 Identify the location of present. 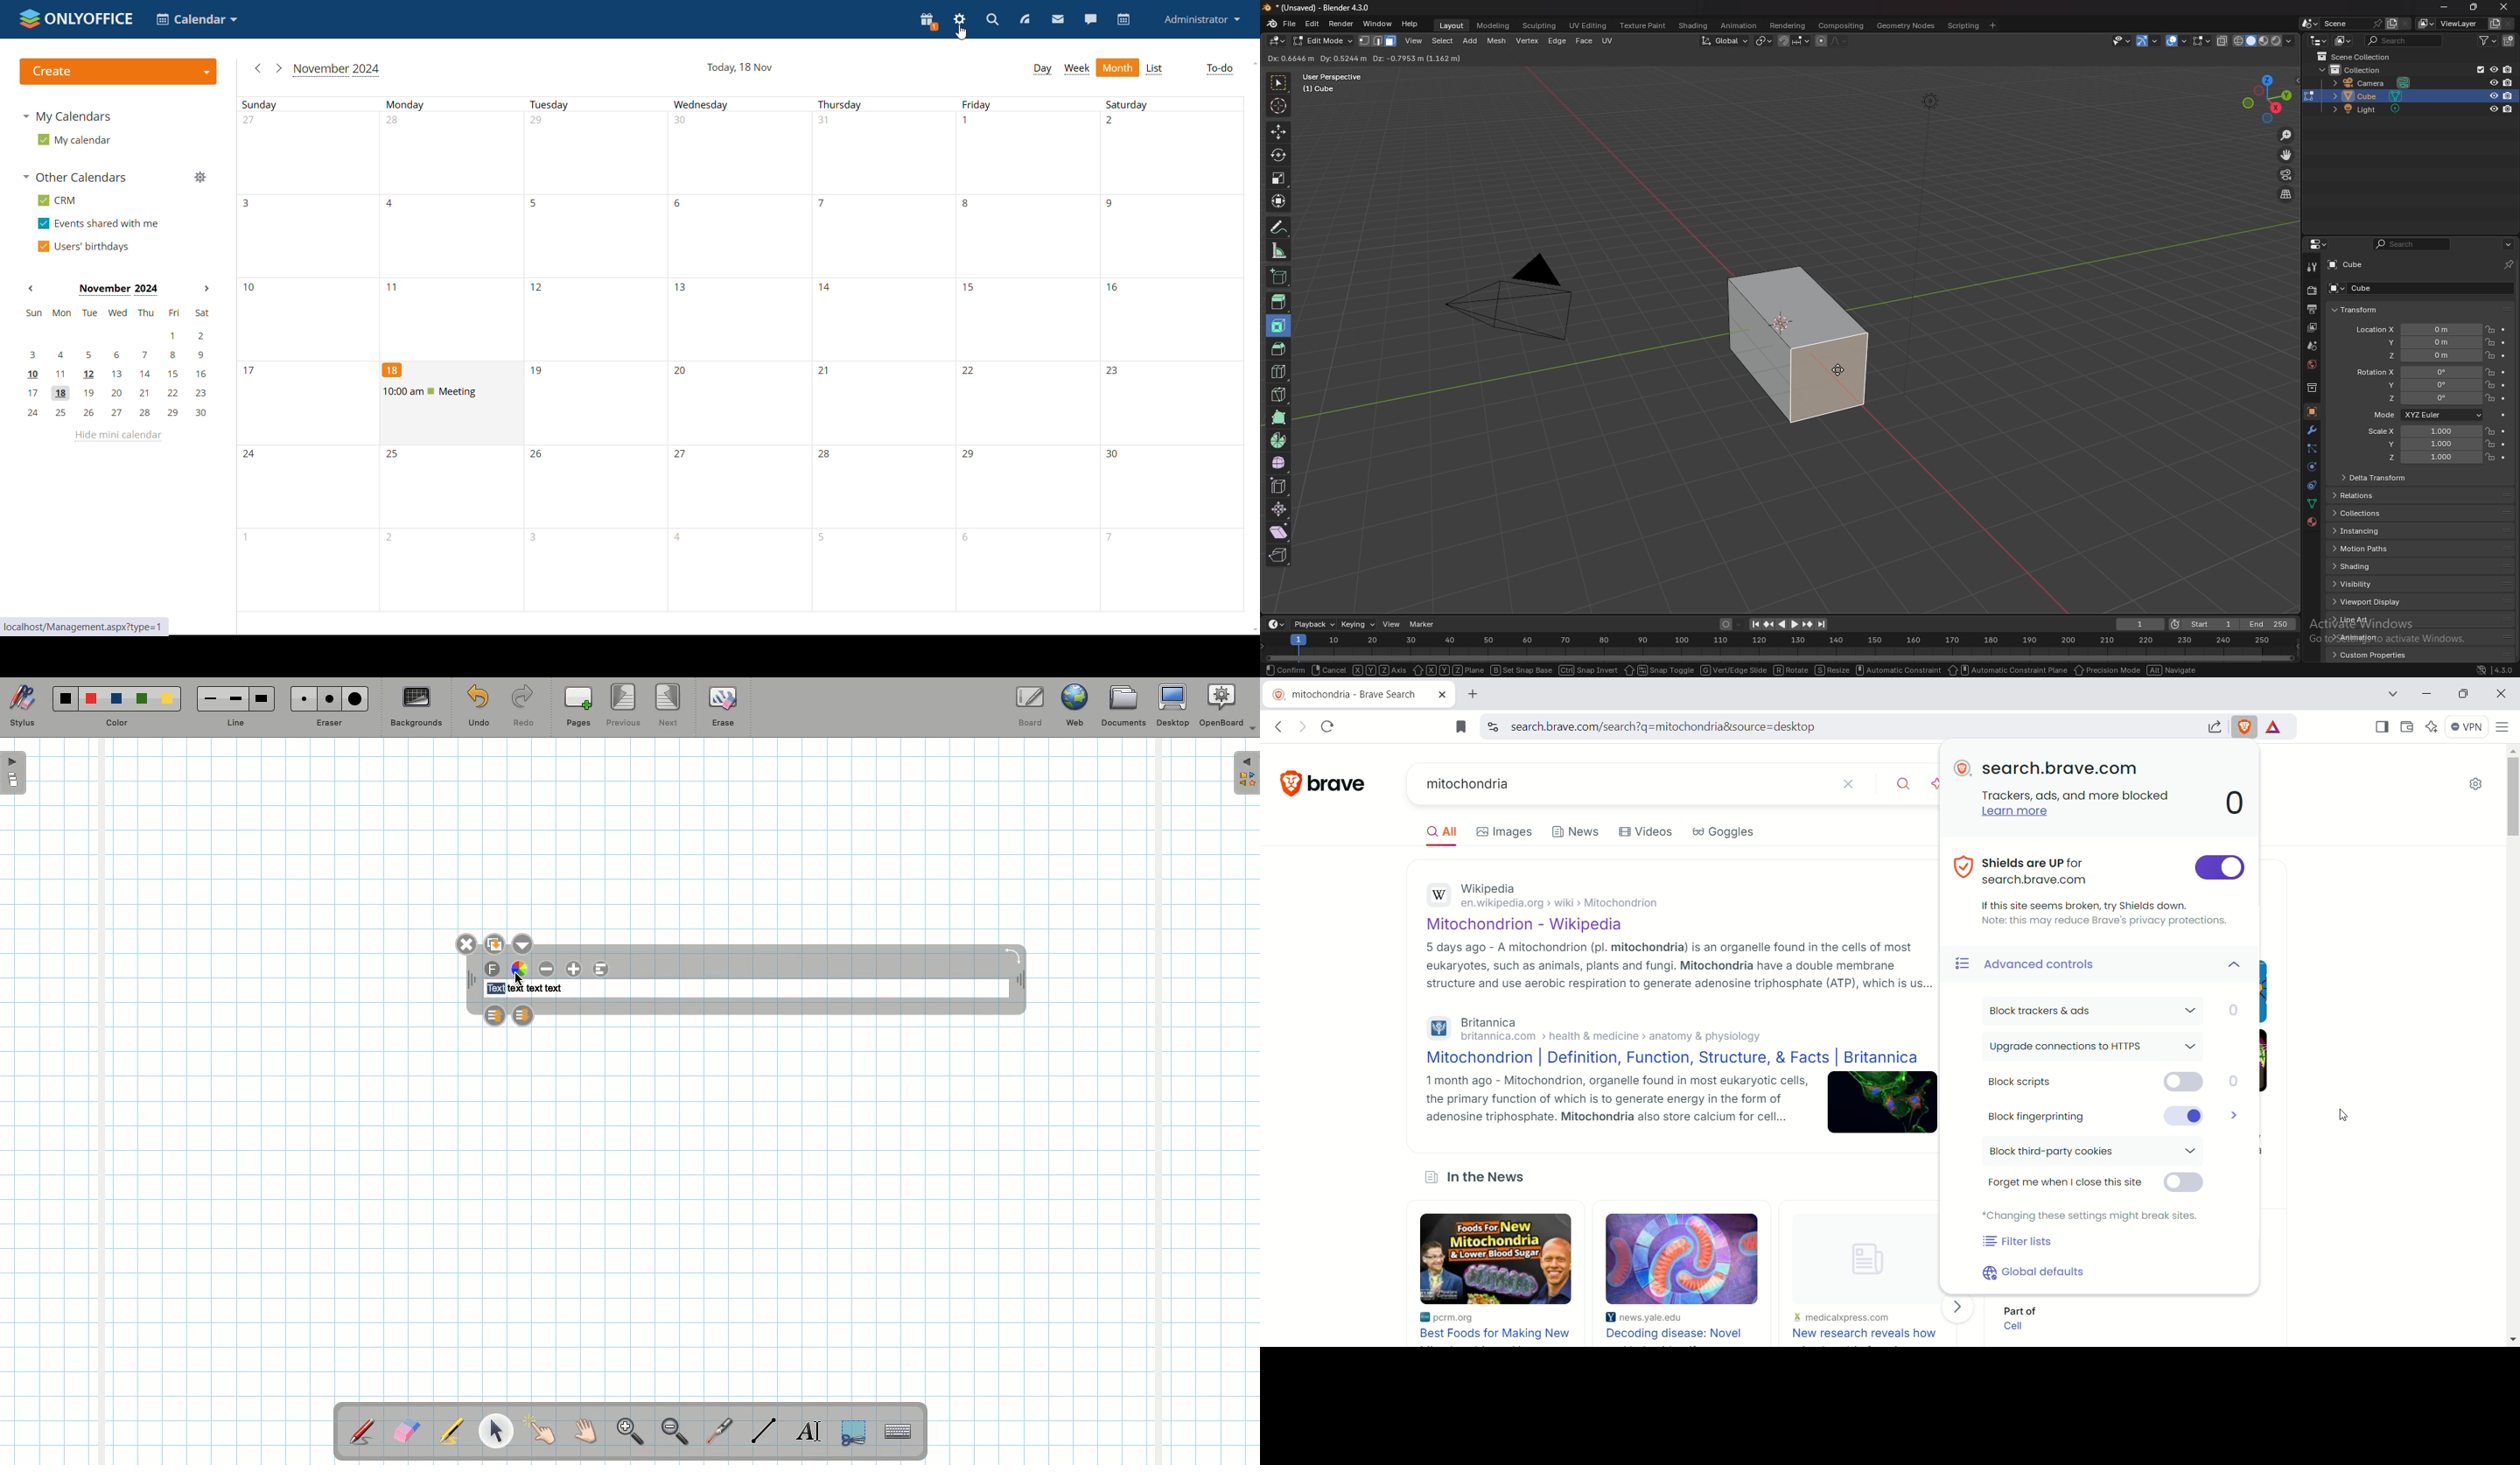
(927, 22).